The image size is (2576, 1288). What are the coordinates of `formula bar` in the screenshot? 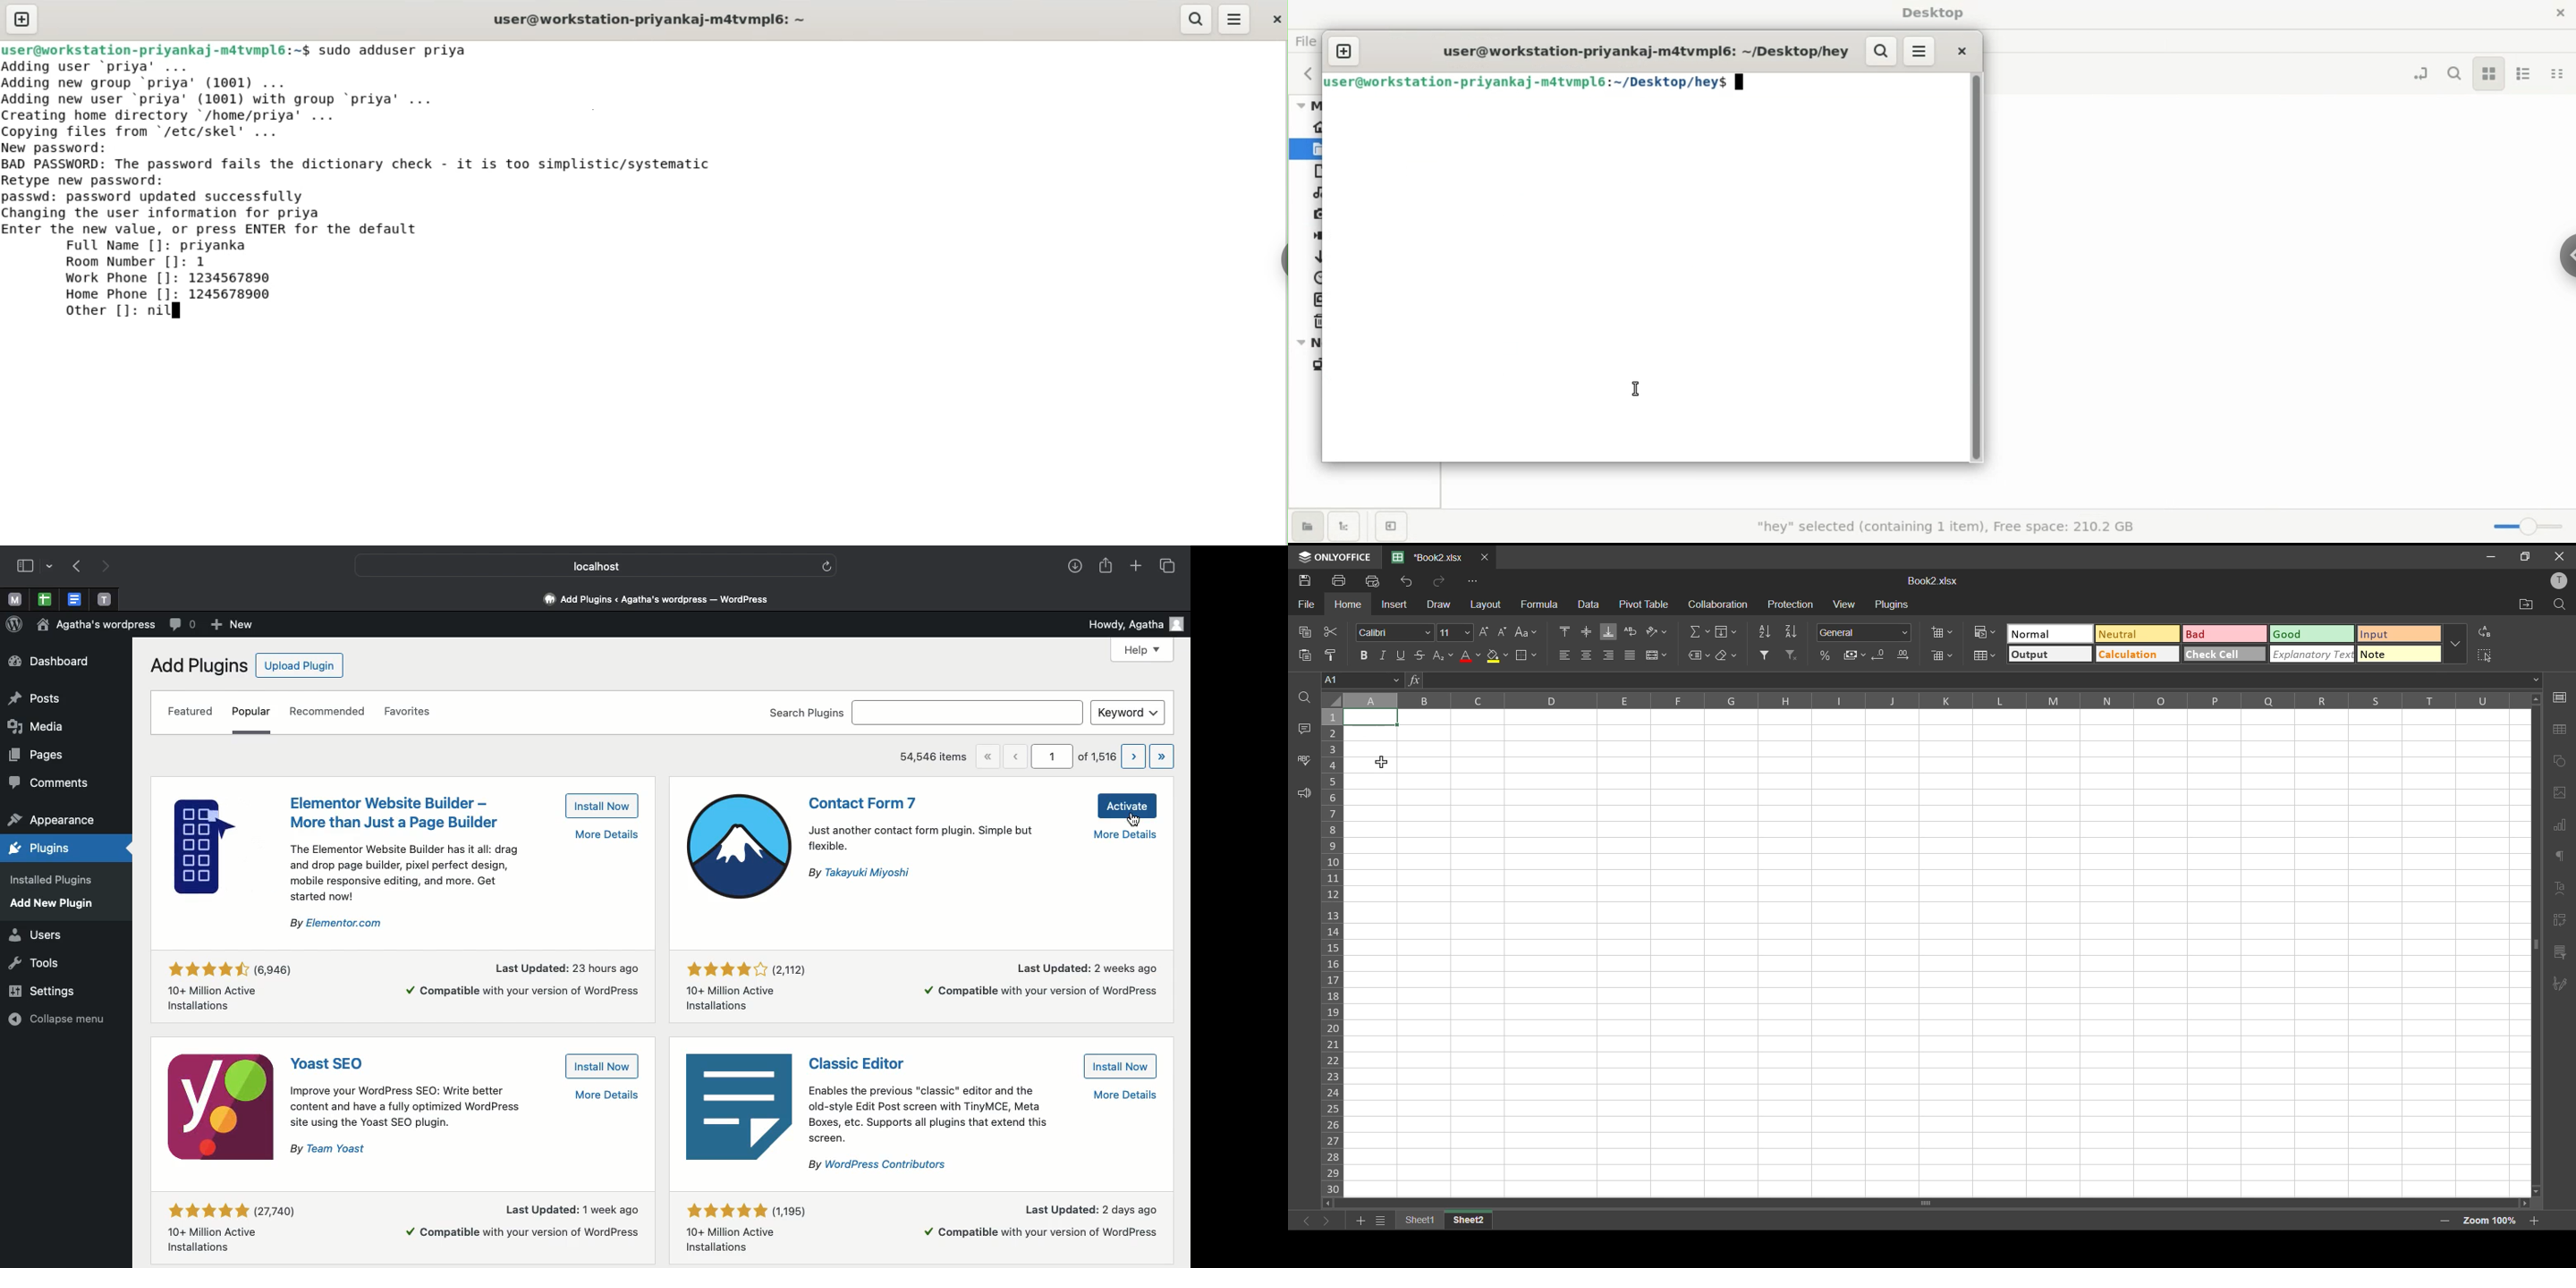 It's located at (1974, 680).